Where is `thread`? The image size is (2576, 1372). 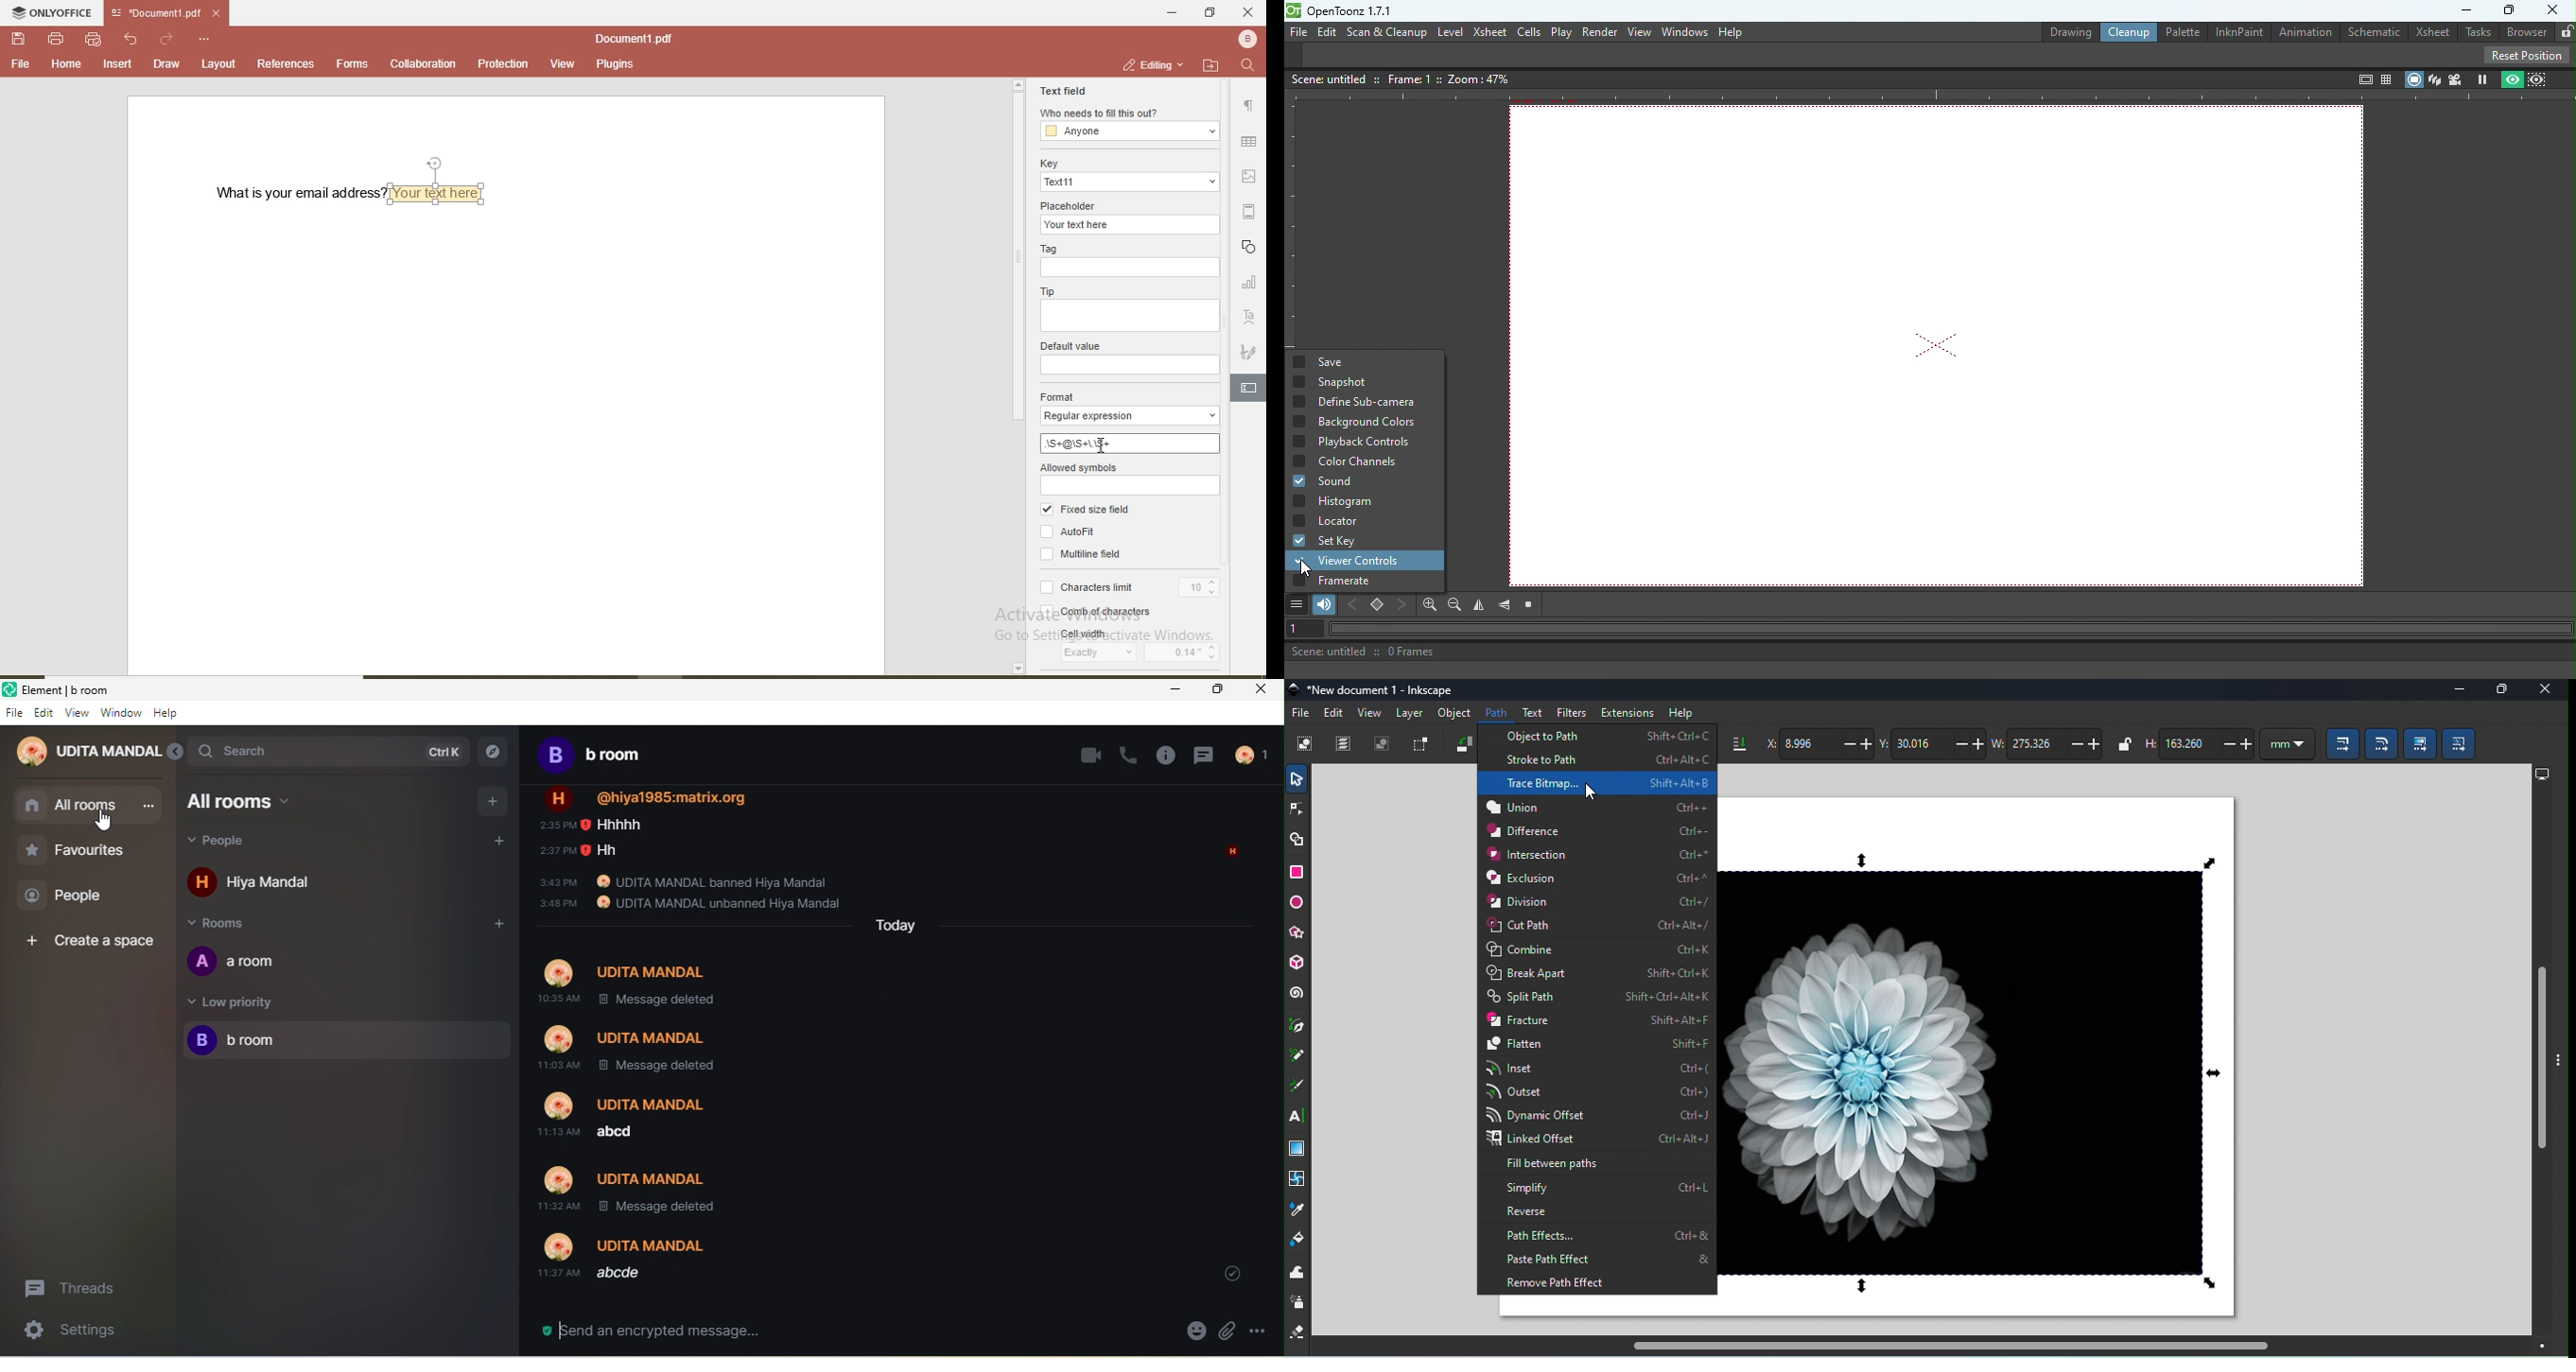
thread is located at coordinates (1206, 755).